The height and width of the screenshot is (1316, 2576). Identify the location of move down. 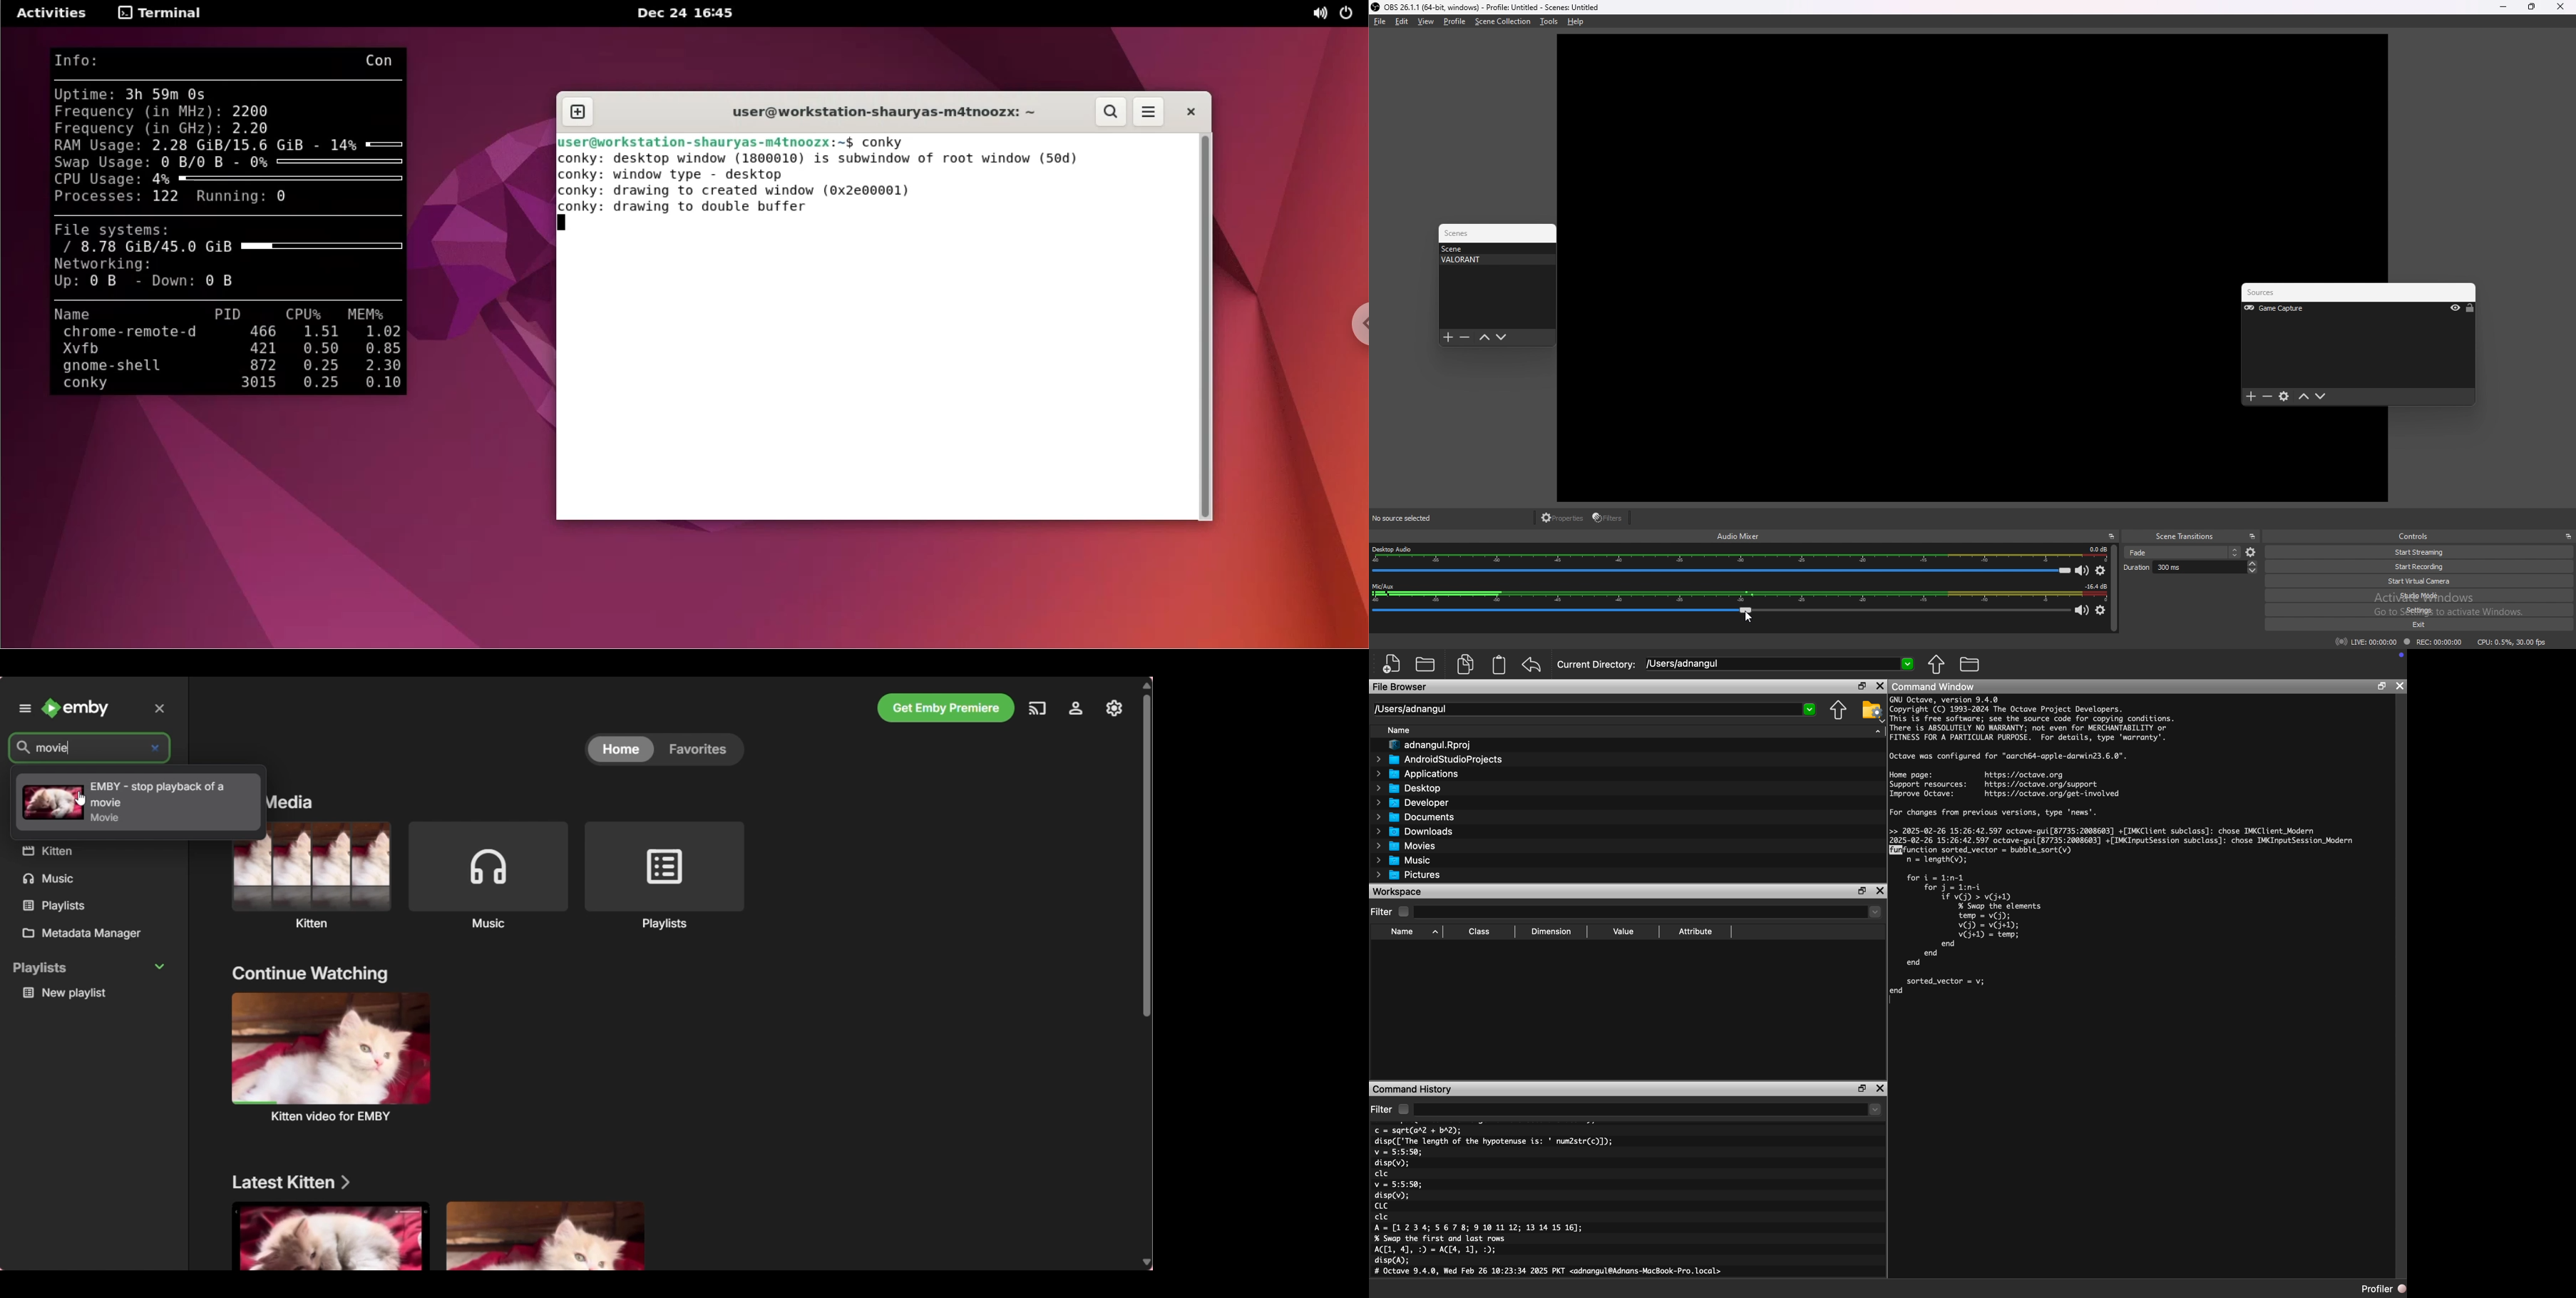
(1502, 338).